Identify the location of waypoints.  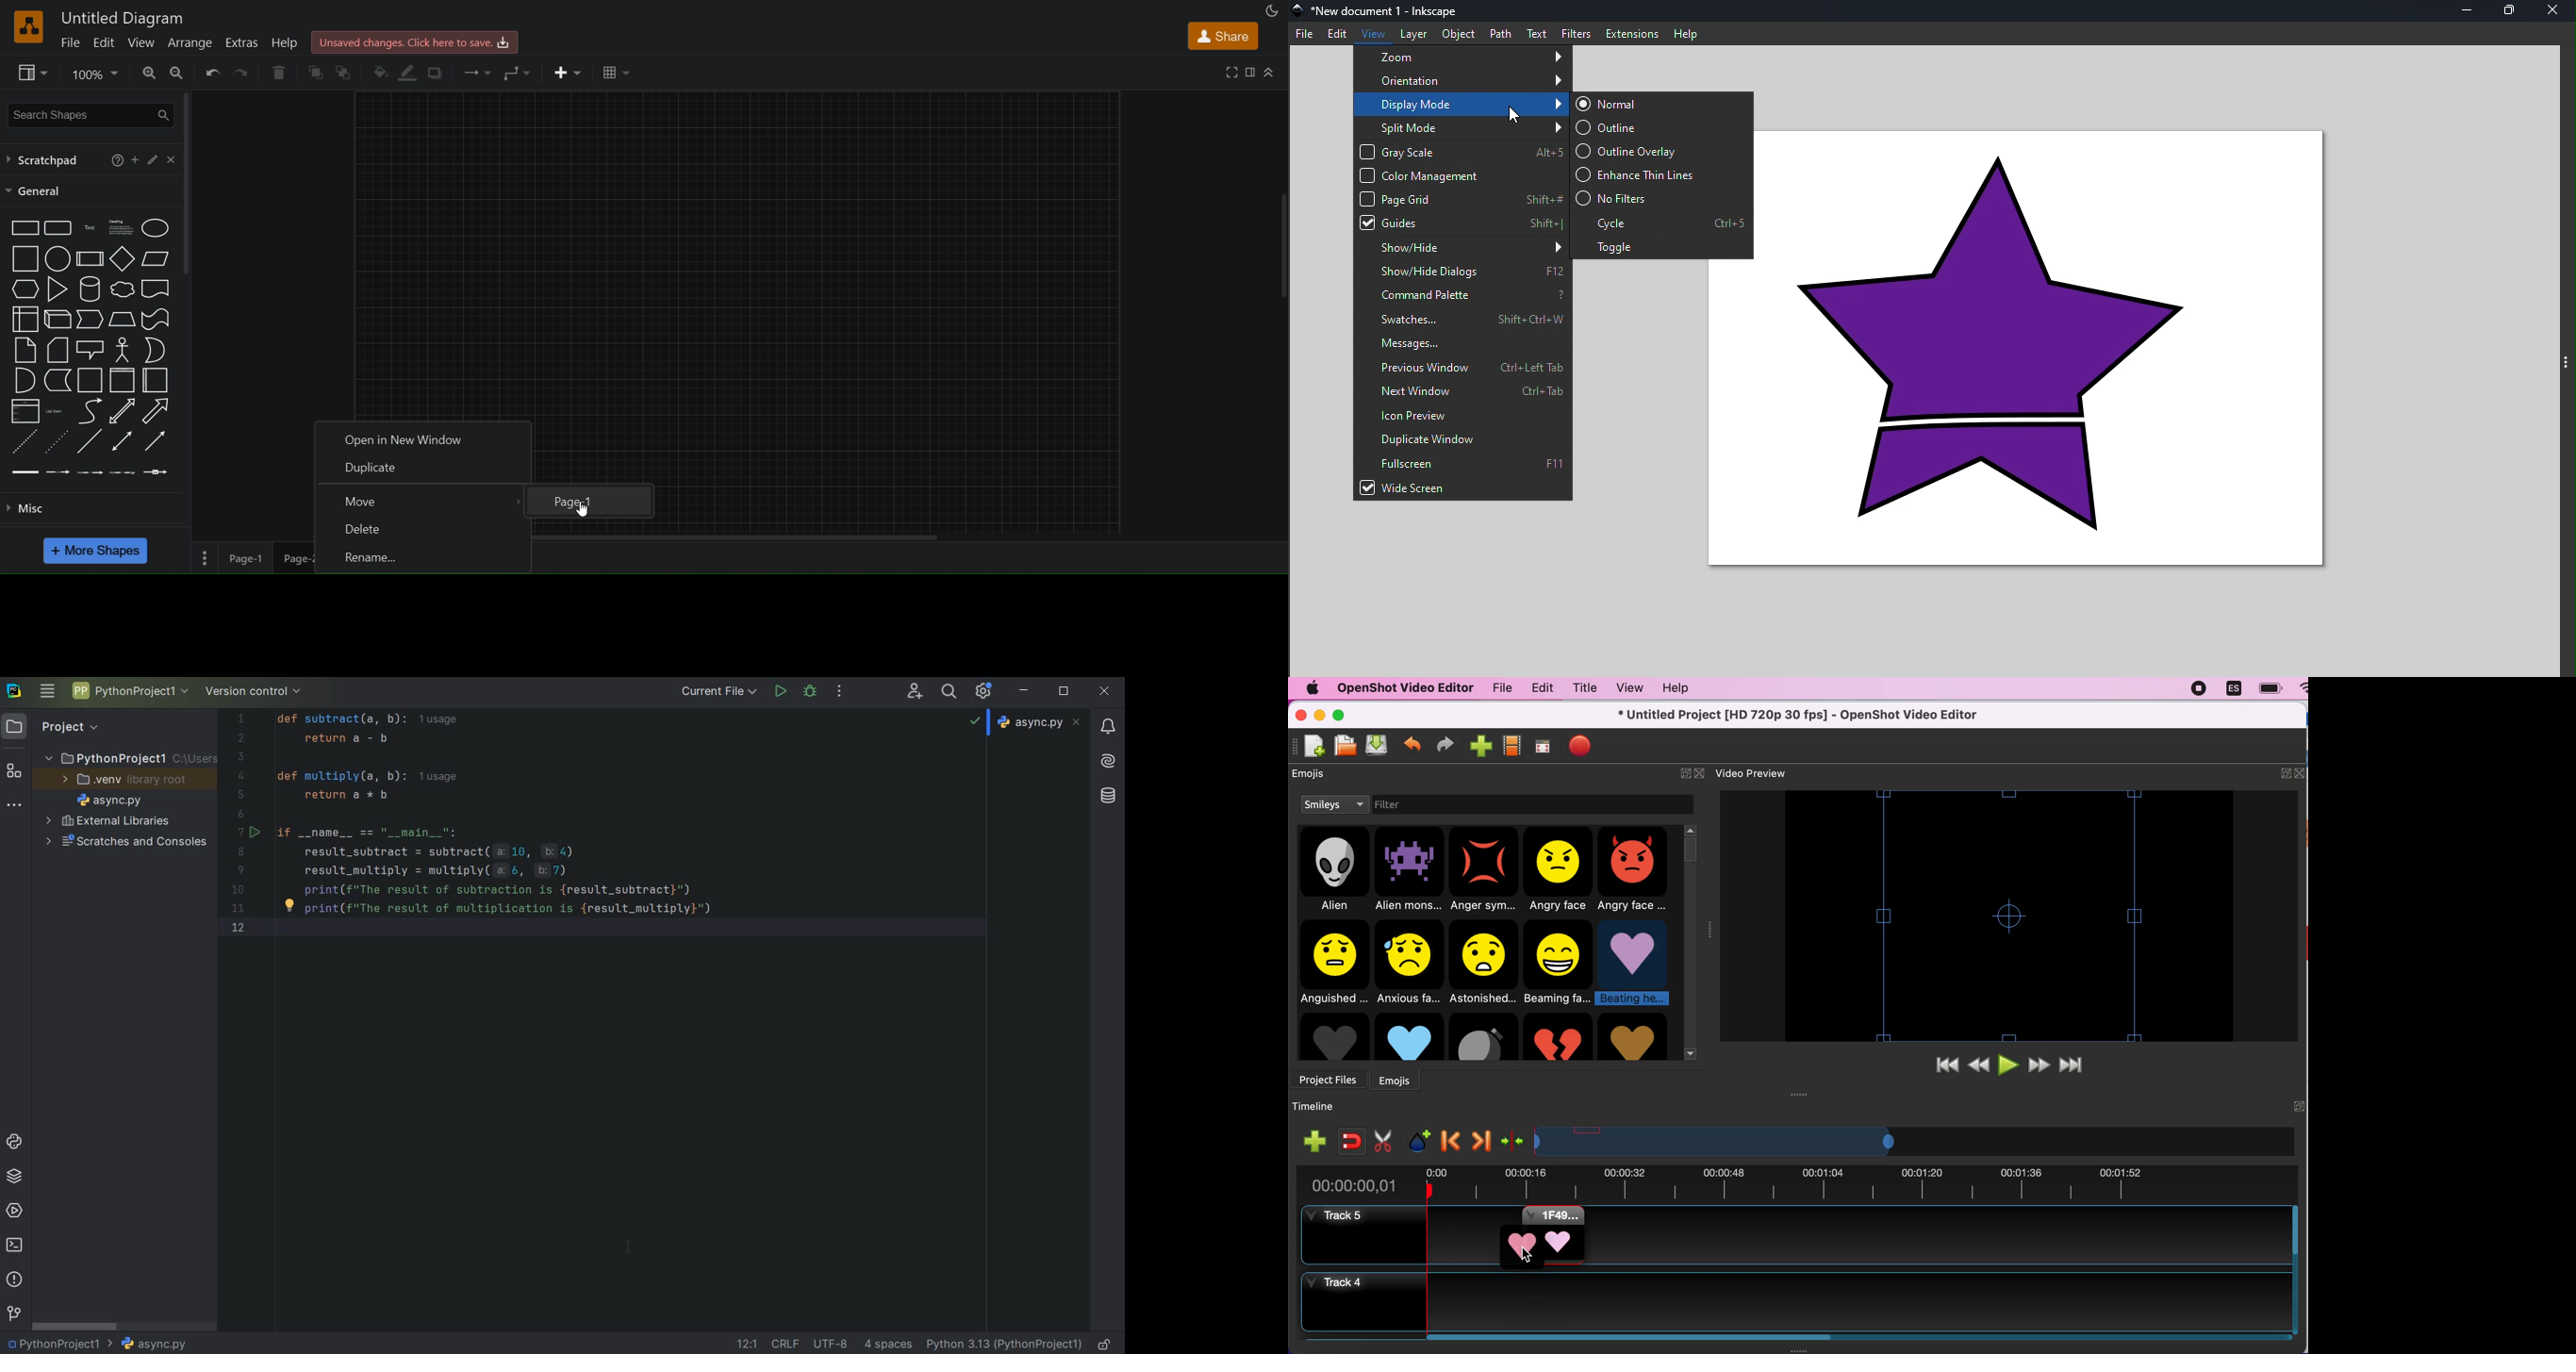
(517, 72).